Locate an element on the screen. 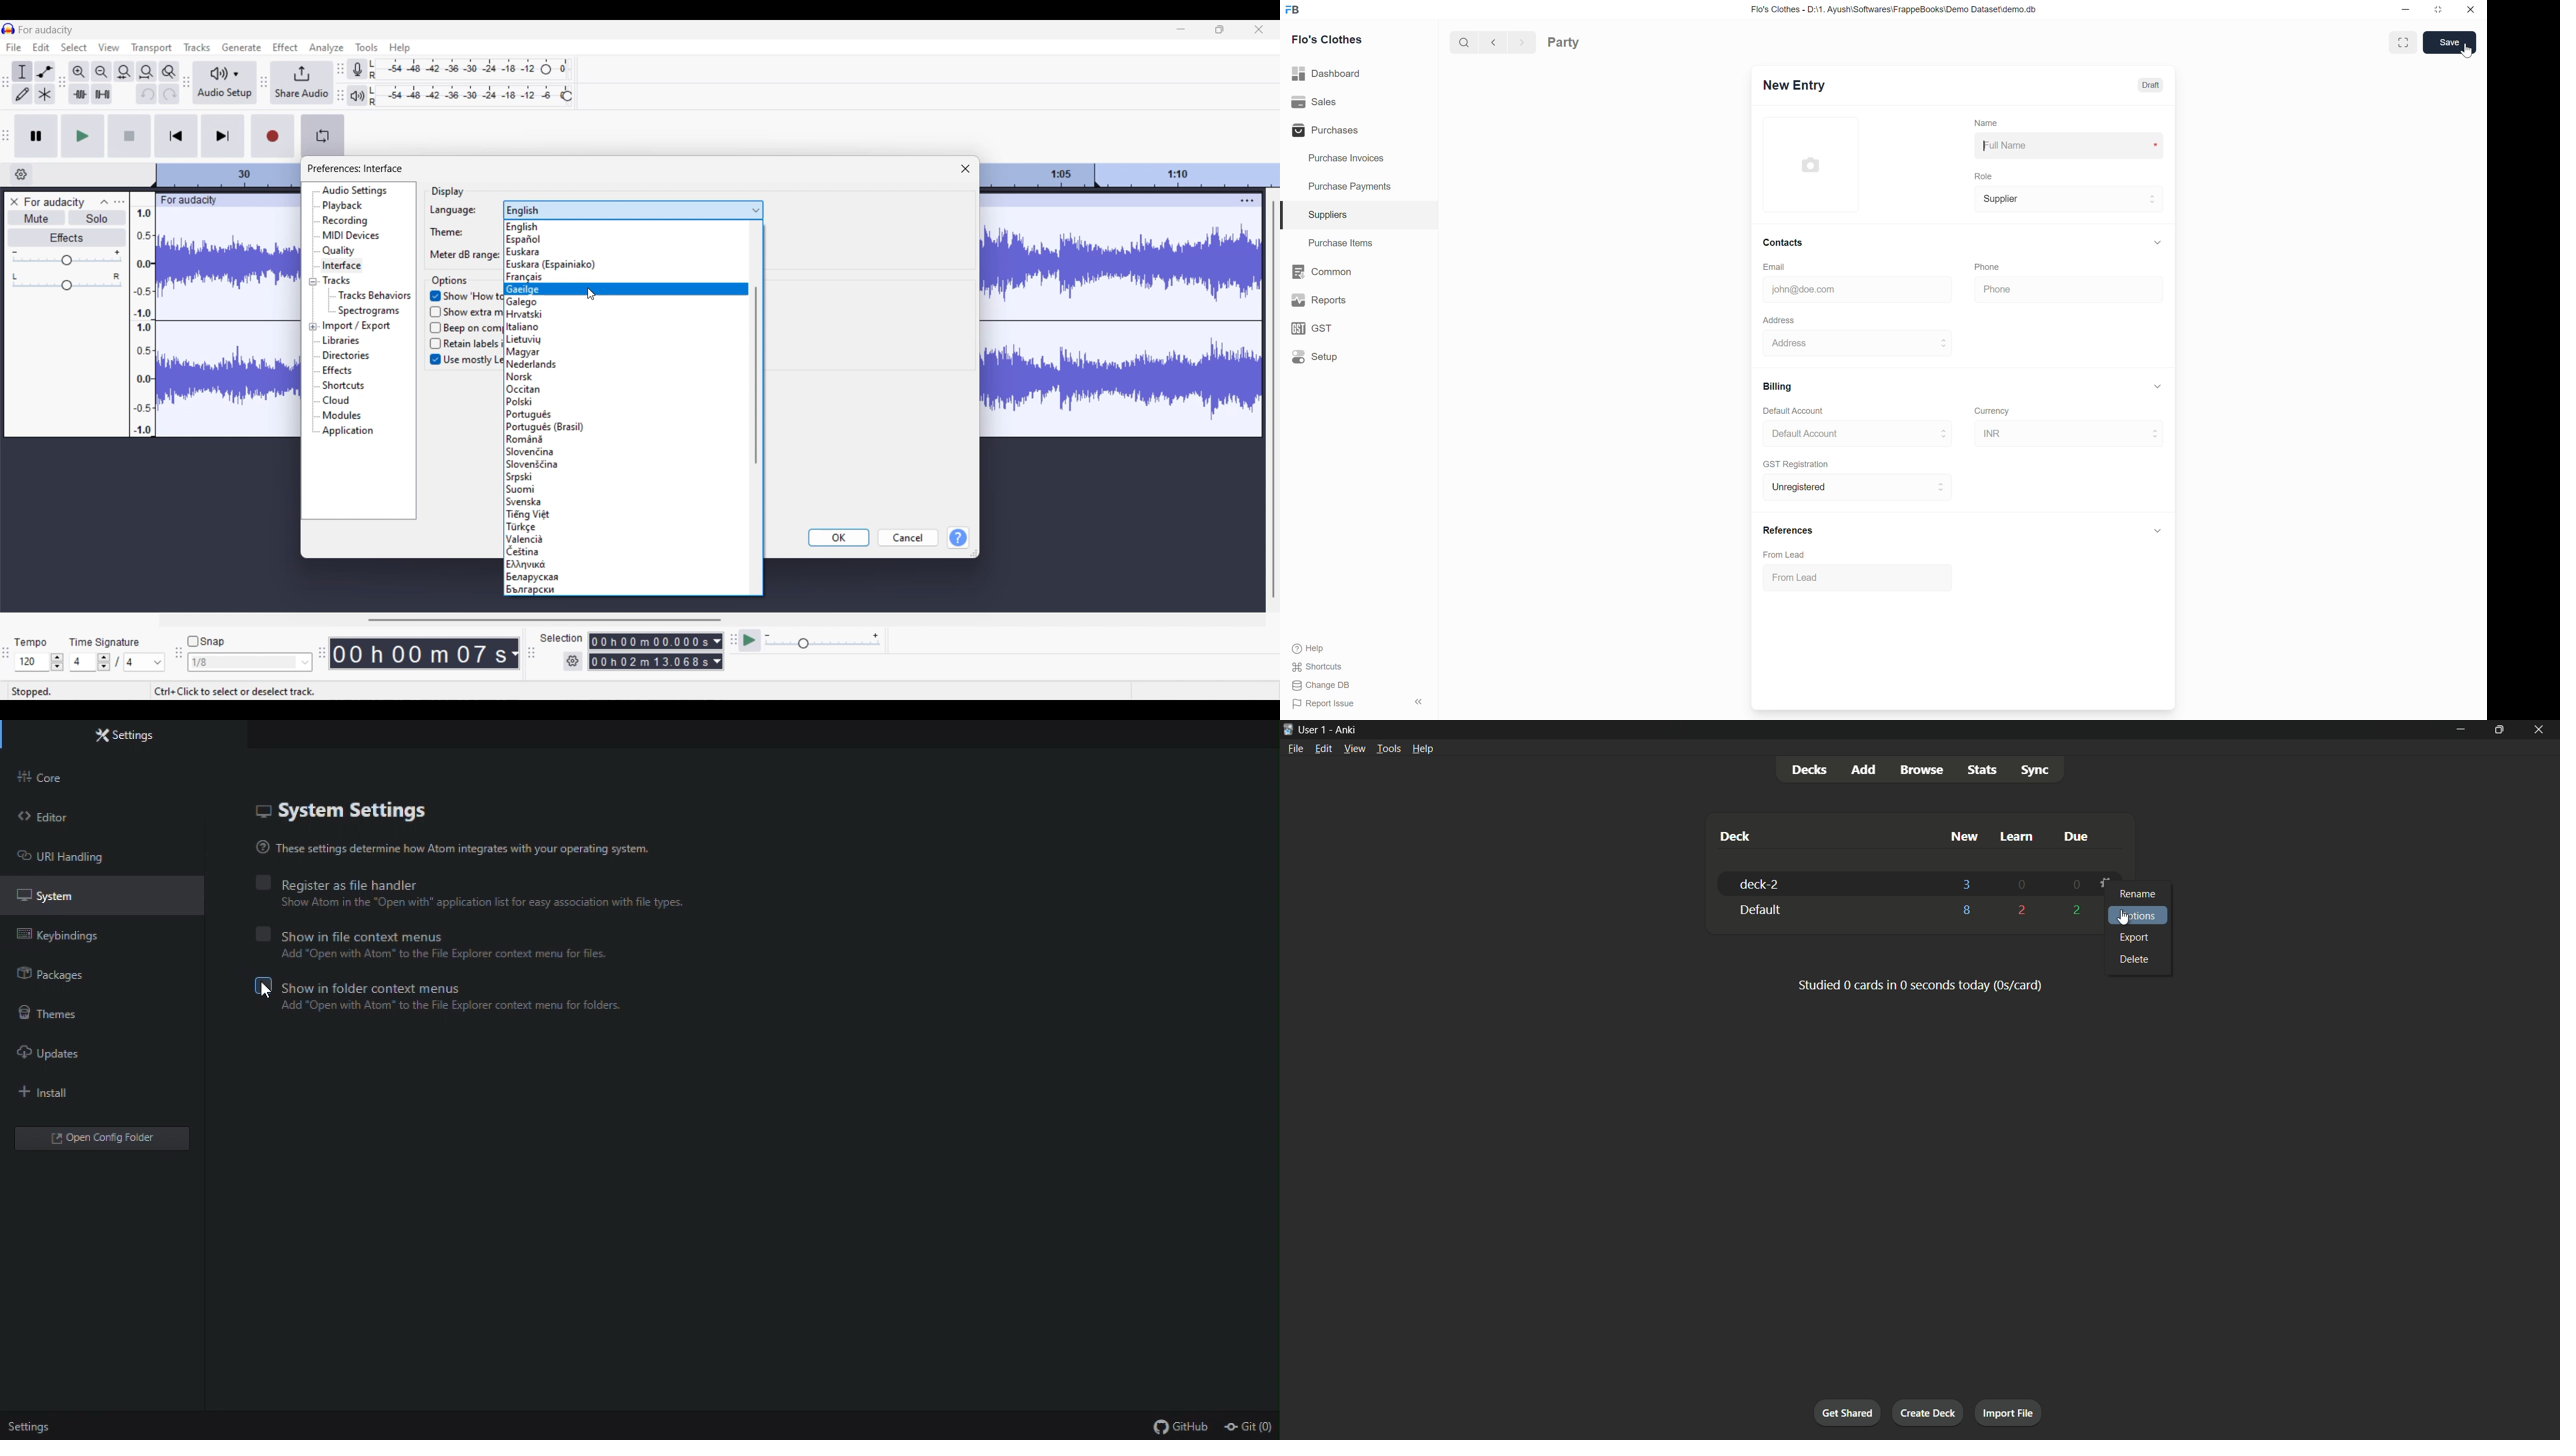  Suppliers is located at coordinates (1359, 215).